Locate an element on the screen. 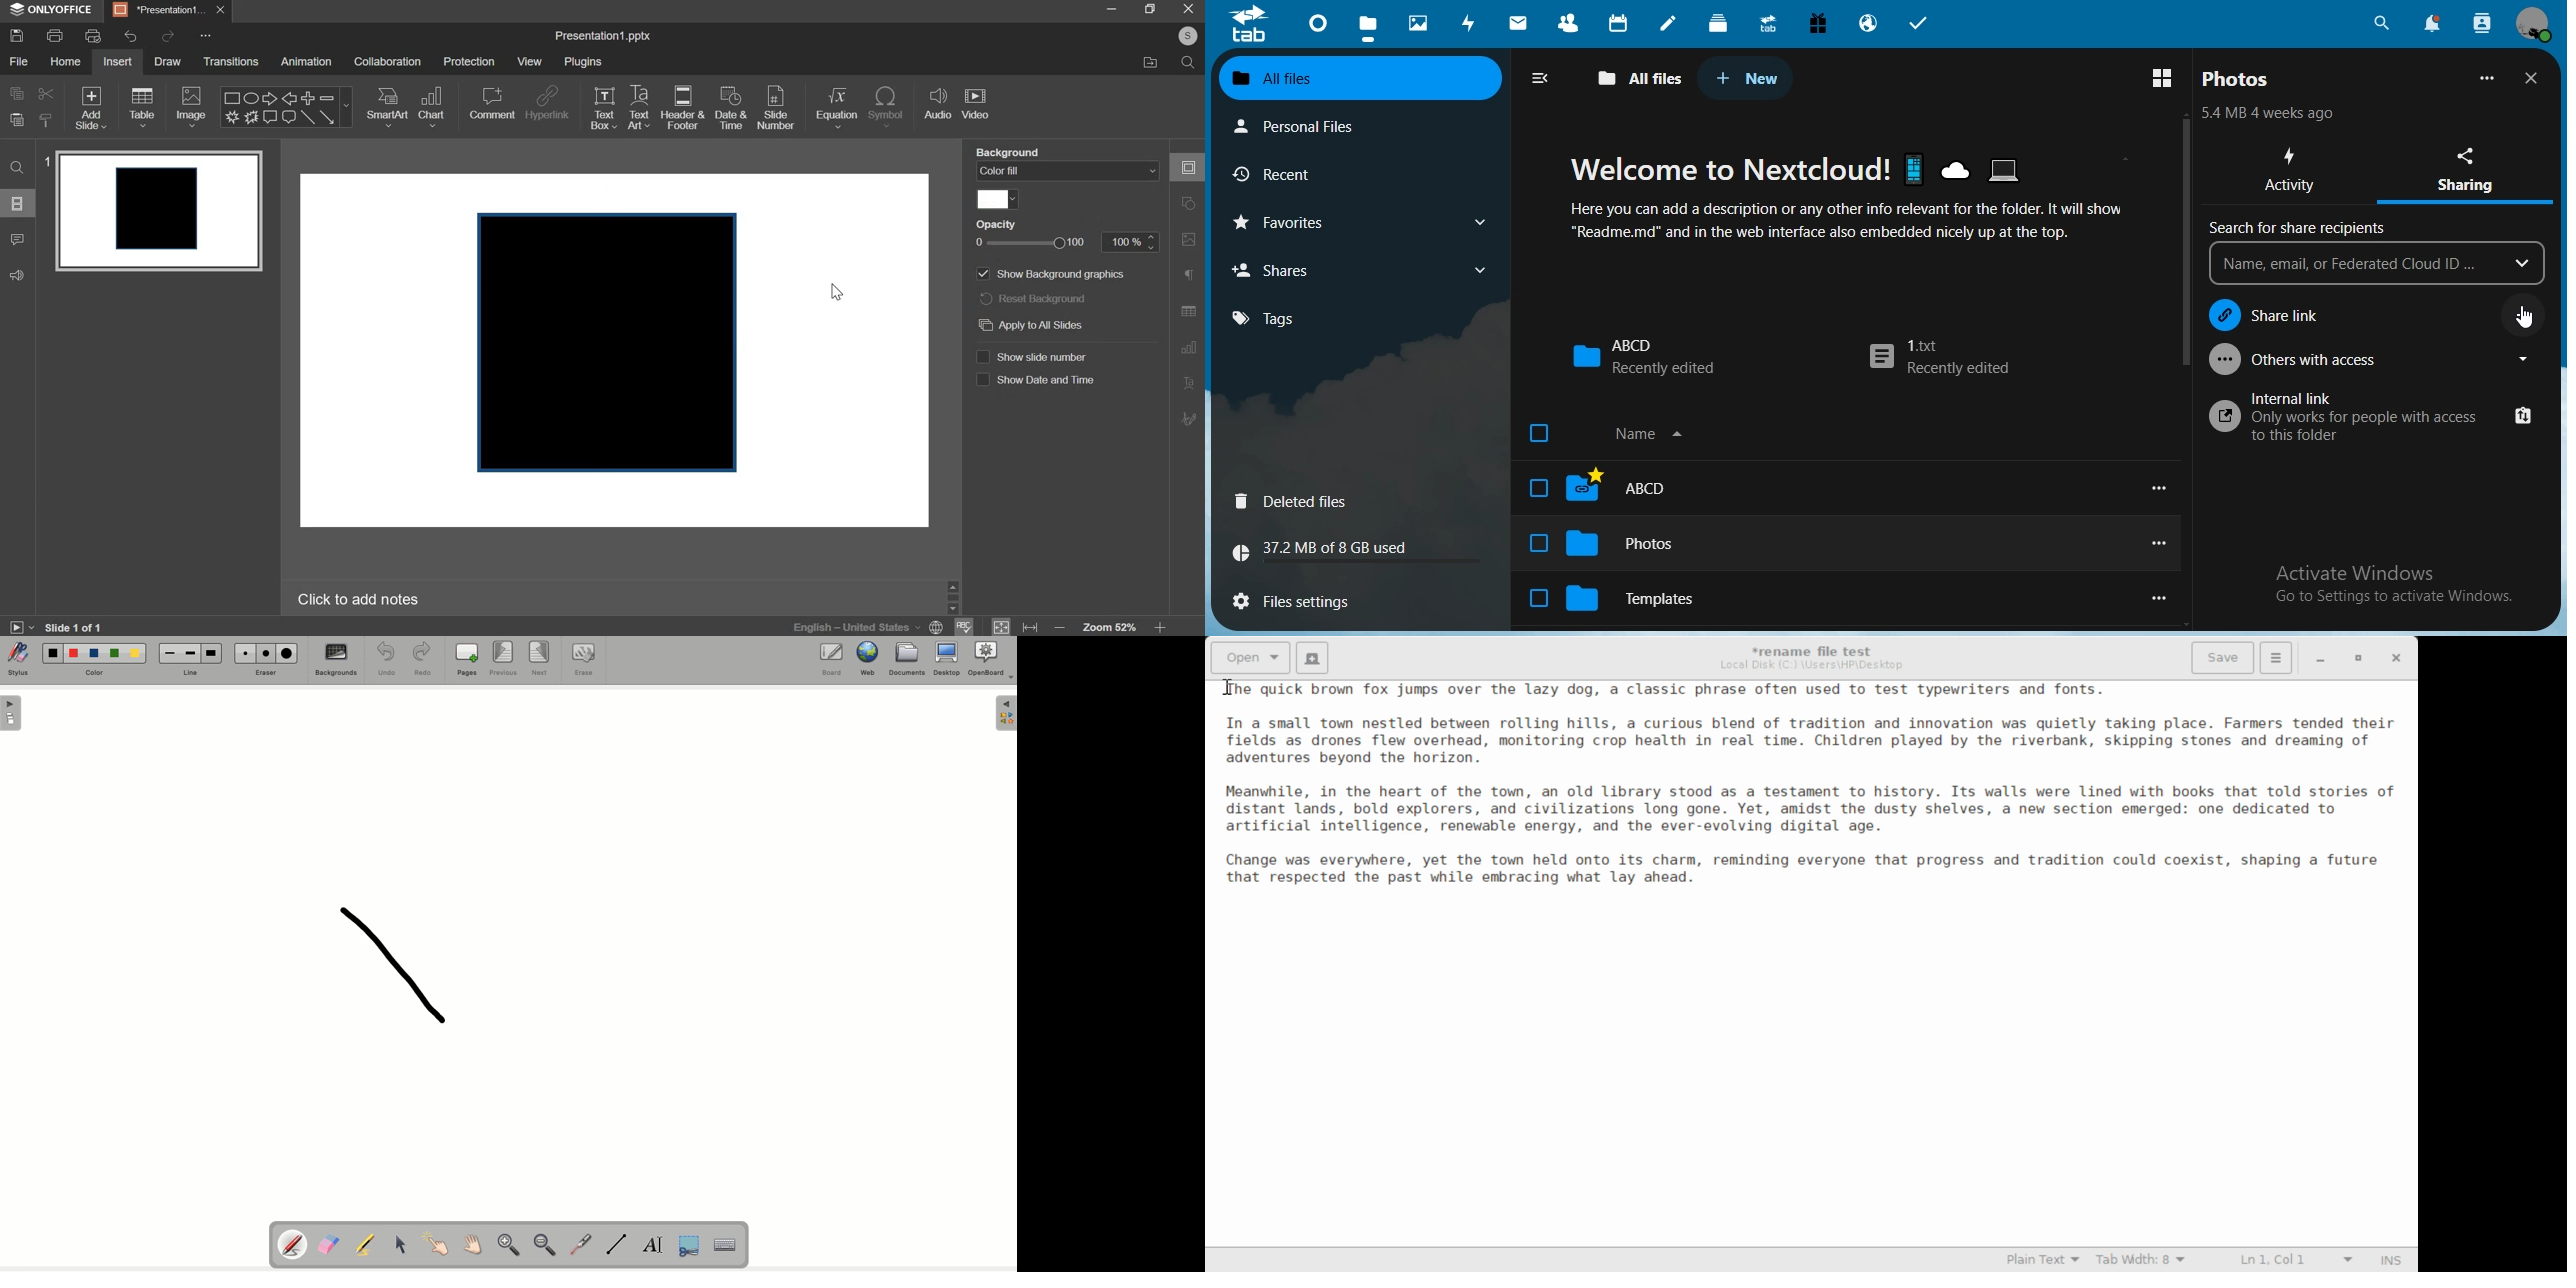 Image resolution: width=2576 pixels, height=1288 pixels. files is located at coordinates (1304, 598).